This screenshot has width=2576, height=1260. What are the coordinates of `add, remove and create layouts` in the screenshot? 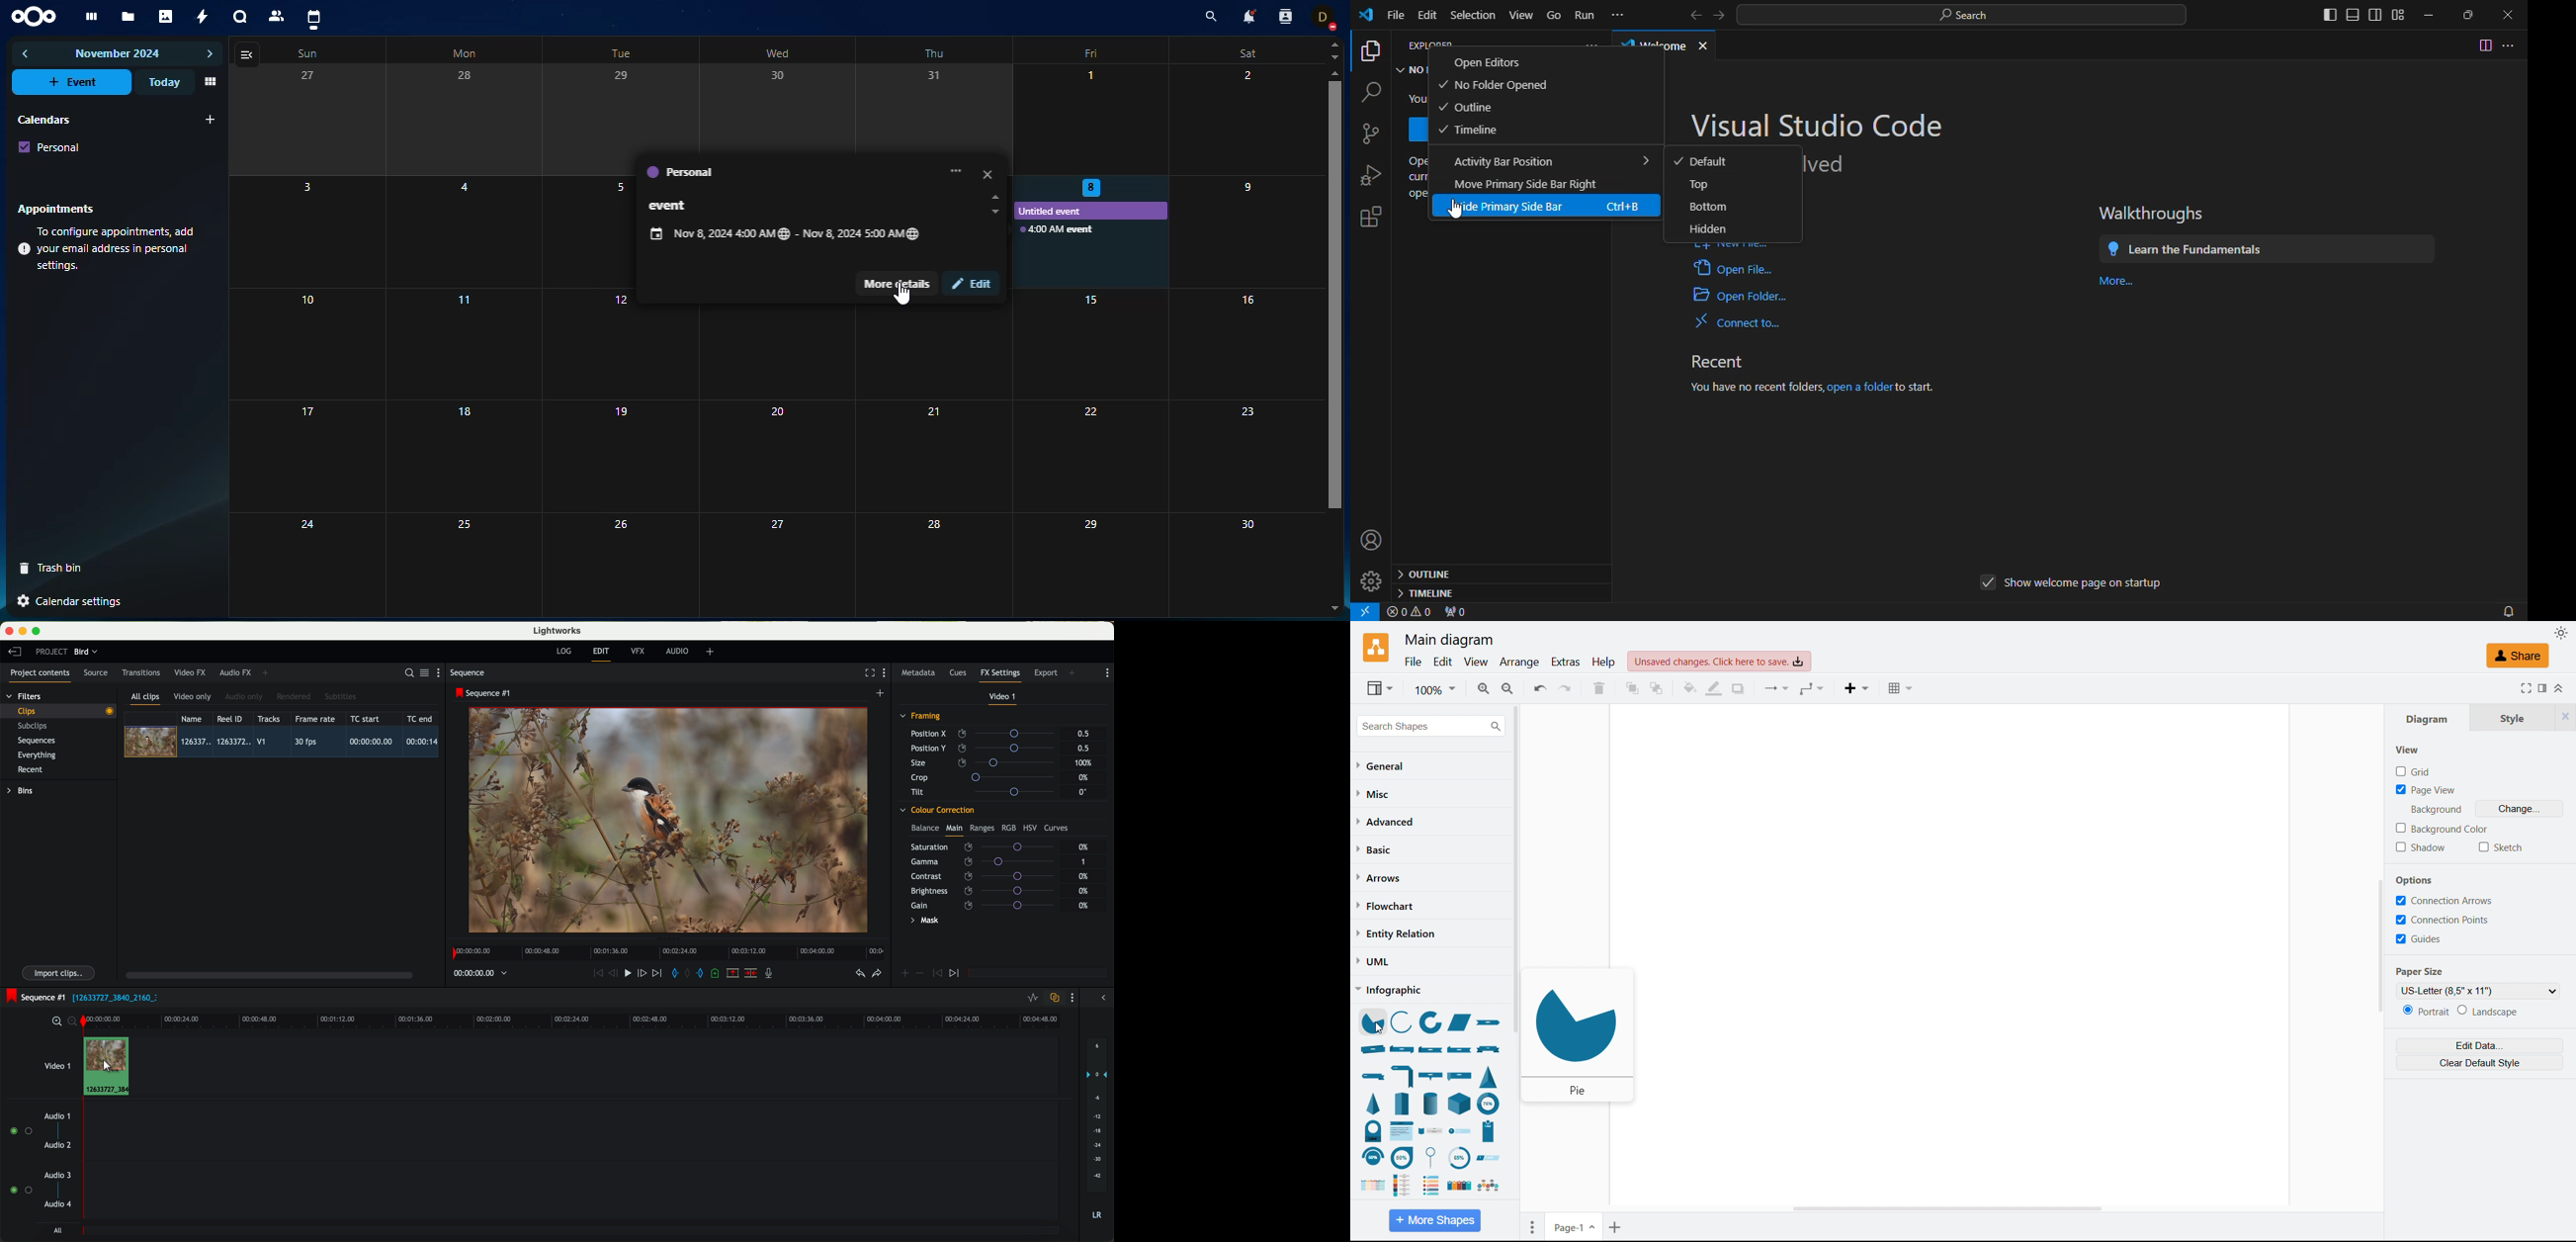 It's located at (712, 652).